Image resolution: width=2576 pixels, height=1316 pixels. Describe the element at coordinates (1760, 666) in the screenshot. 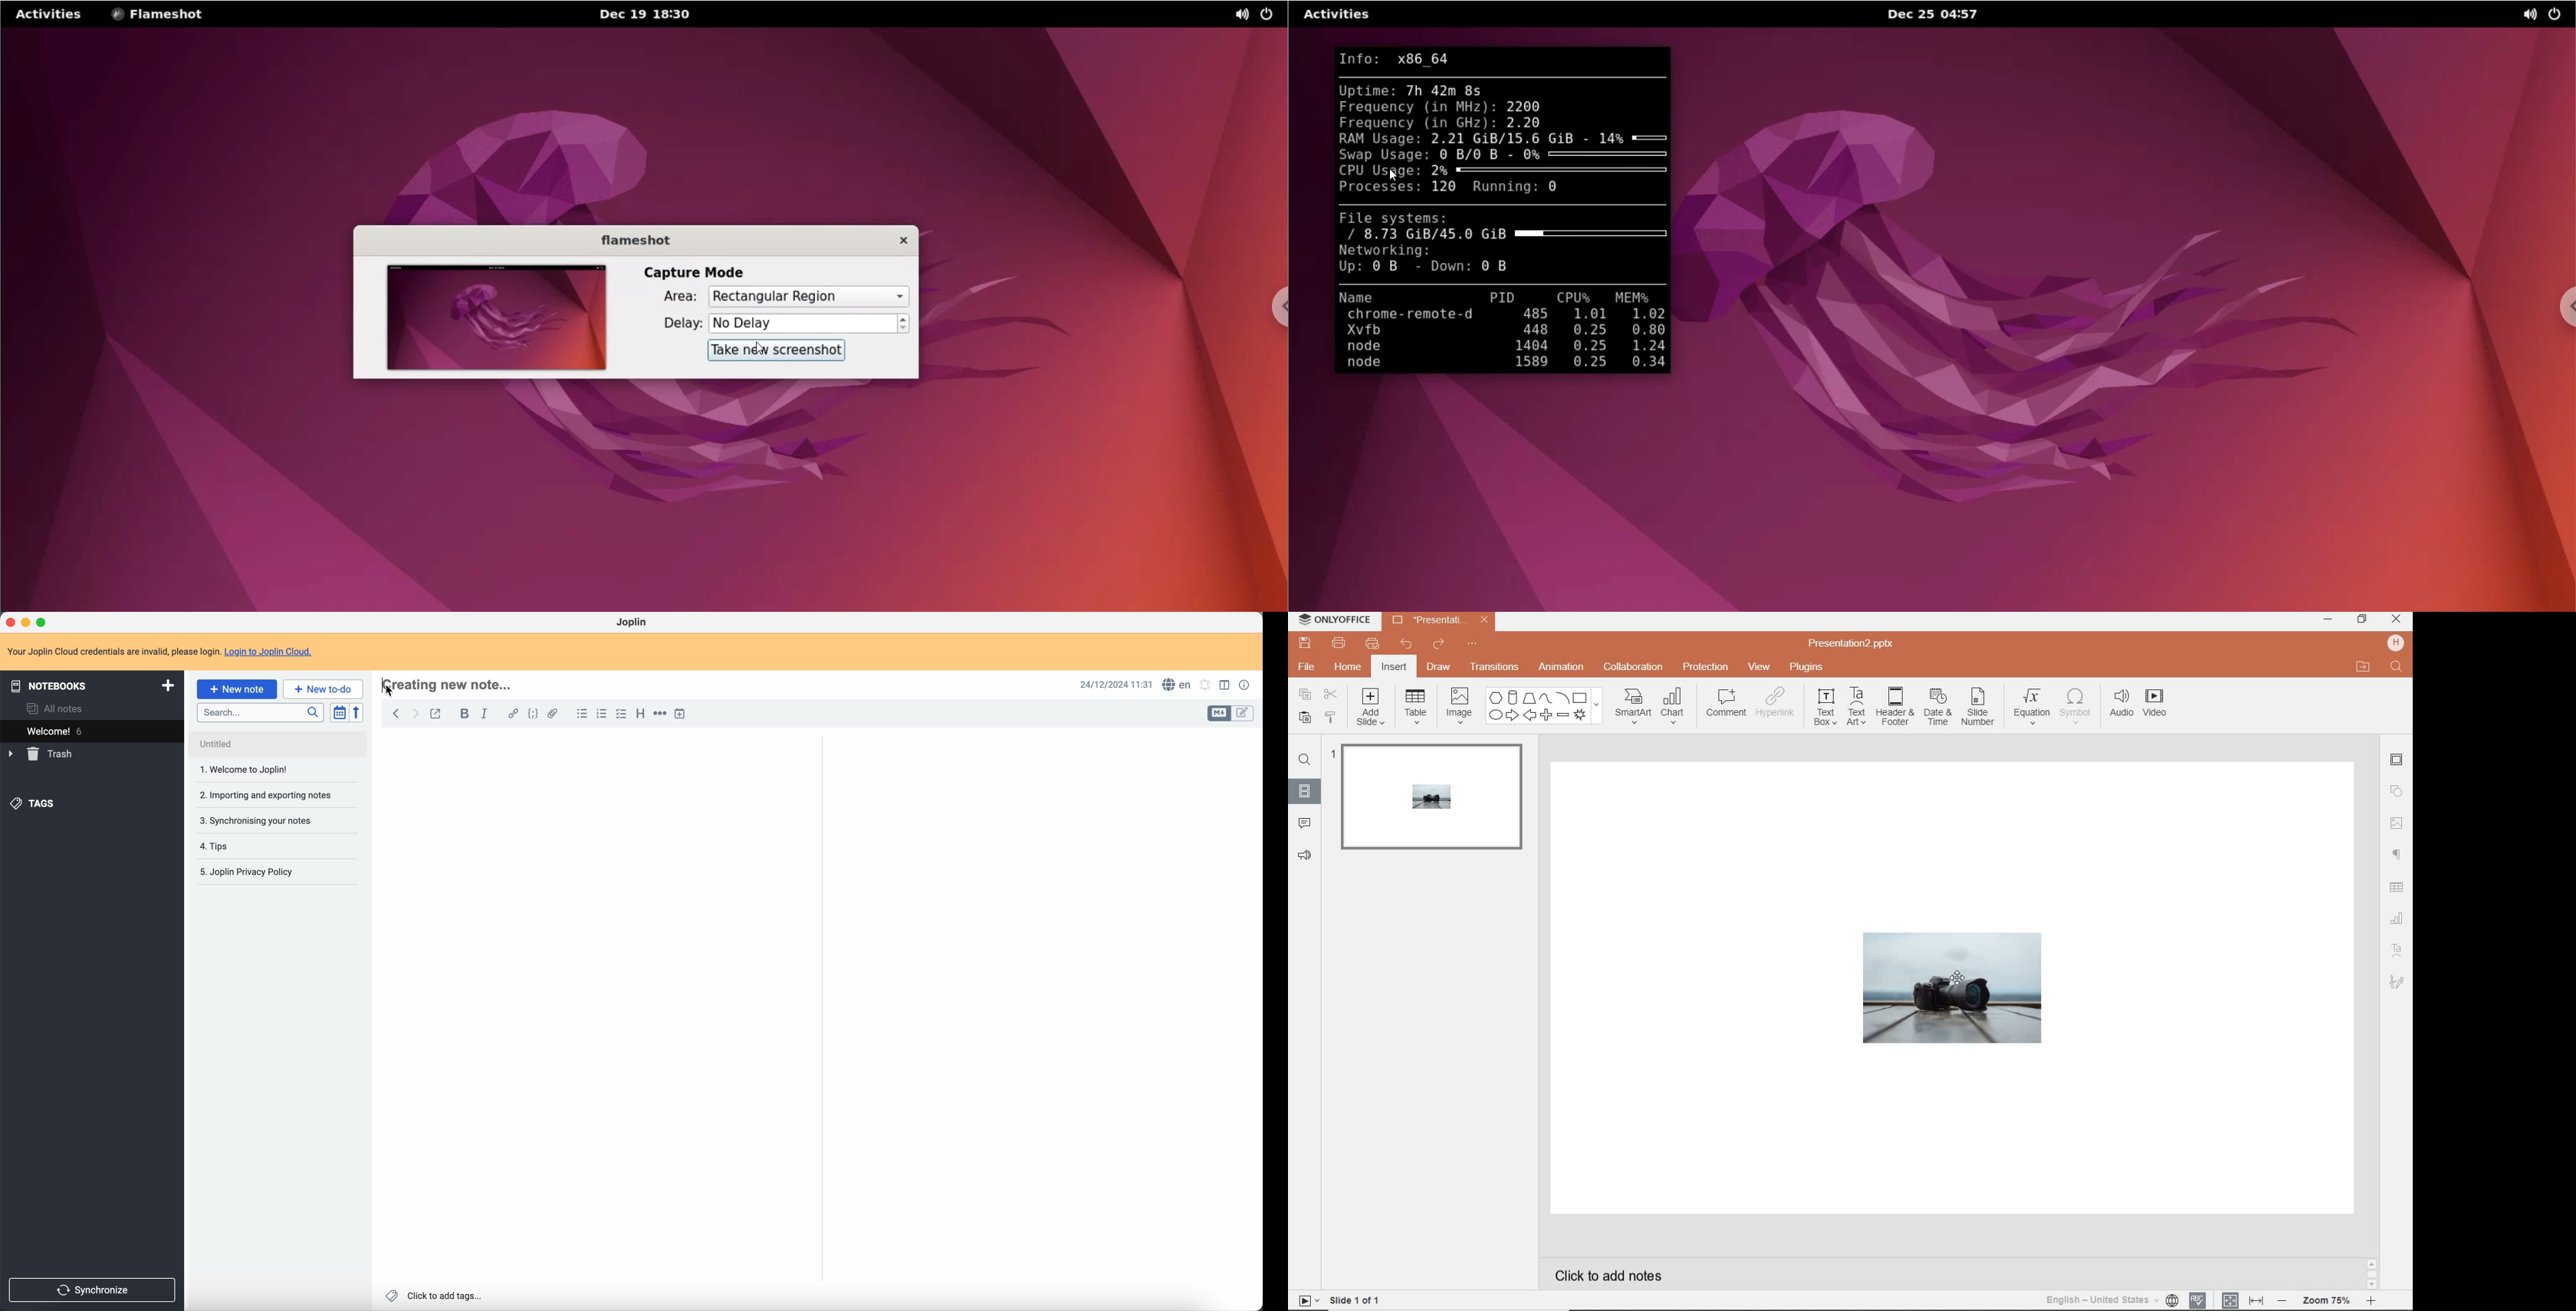

I see `view` at that location.